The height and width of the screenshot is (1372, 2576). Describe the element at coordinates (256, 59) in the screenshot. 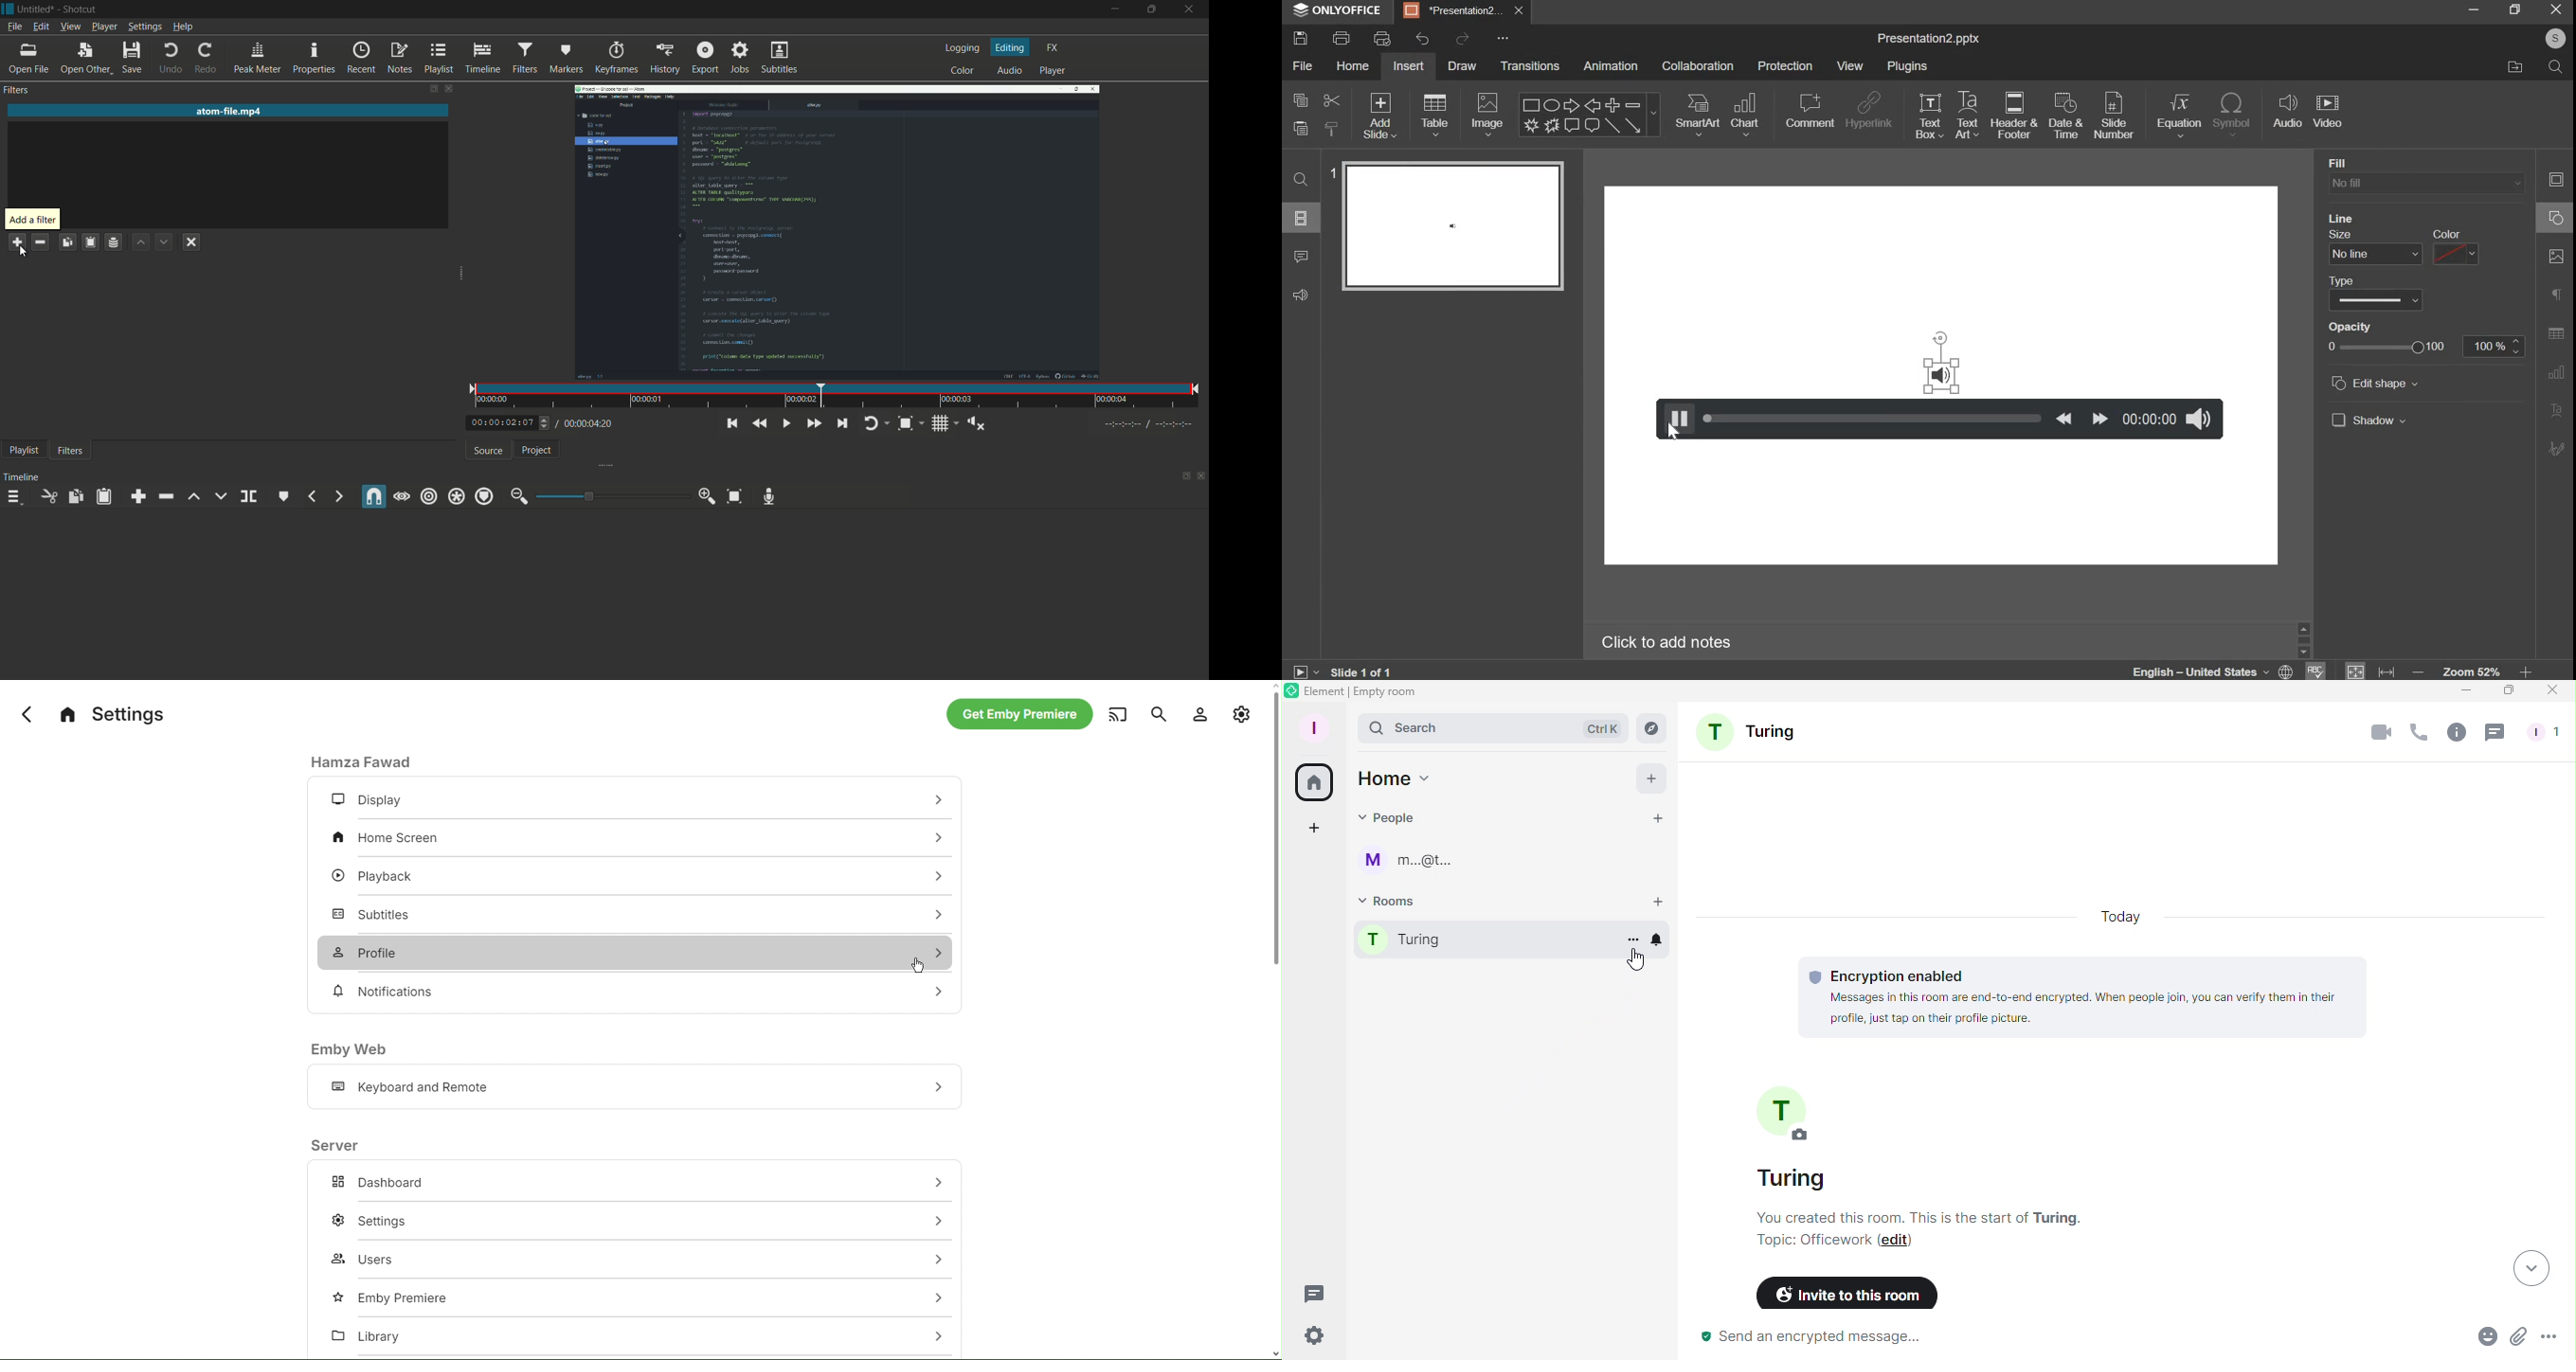

I see `peak meter` at that location.